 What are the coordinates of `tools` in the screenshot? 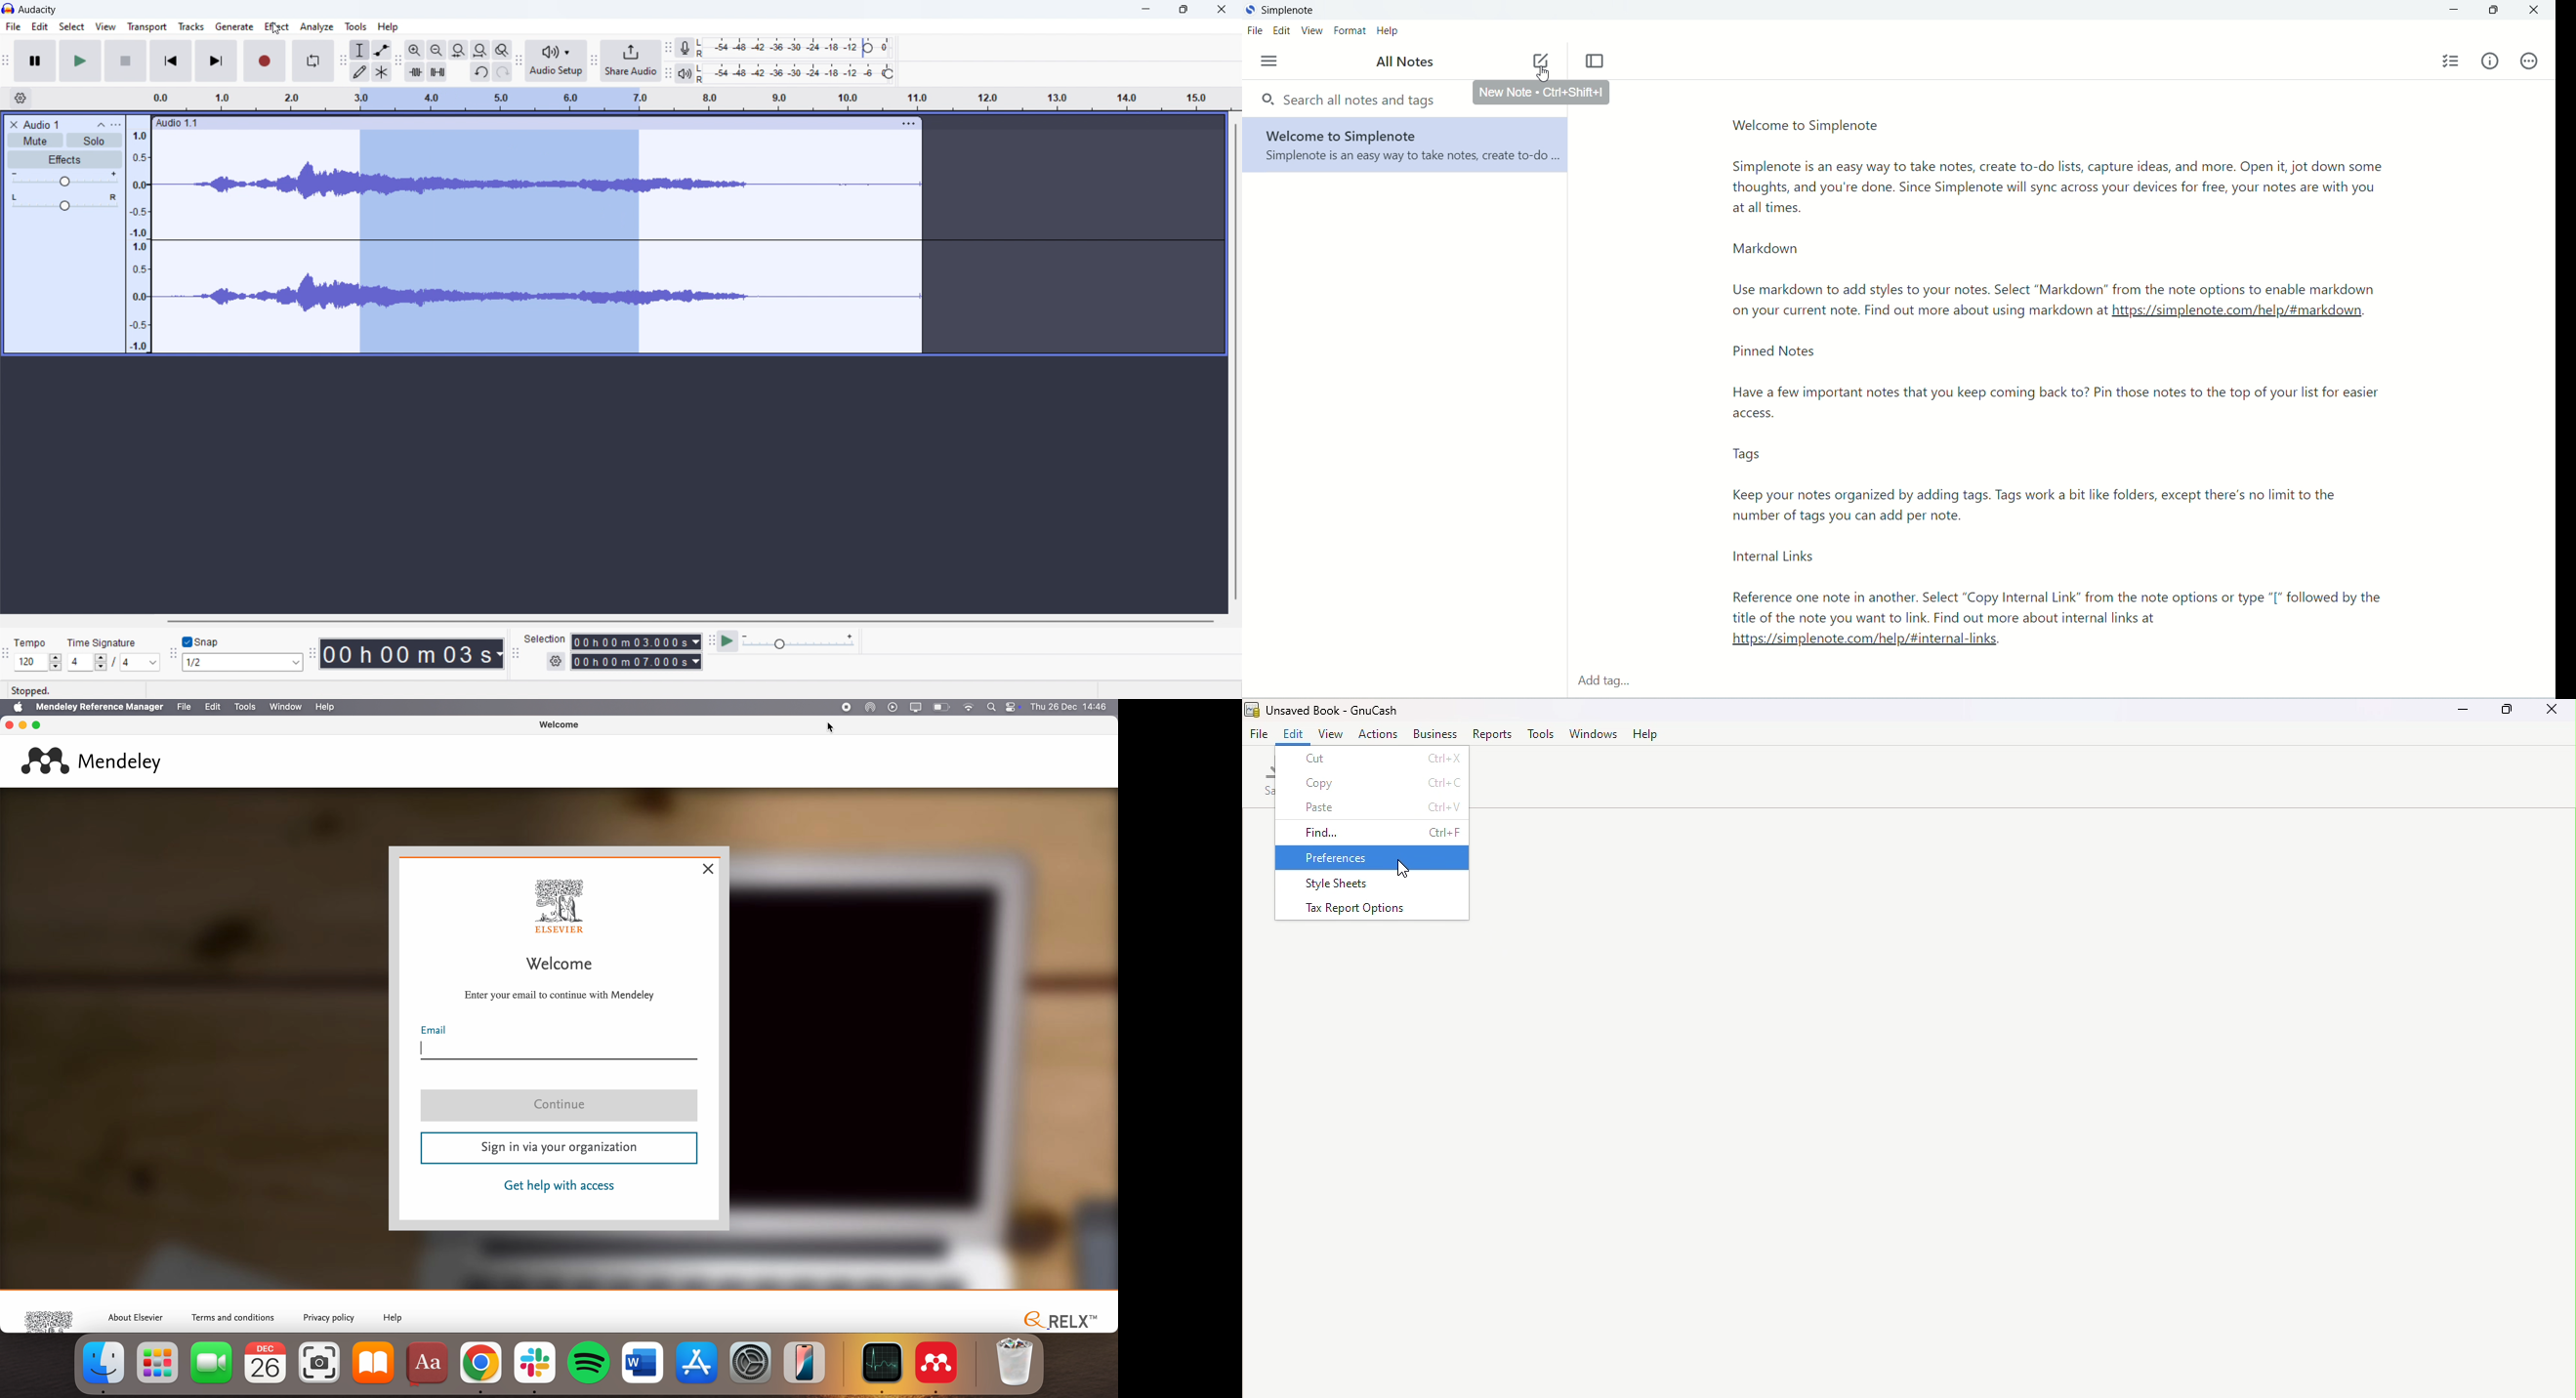 It's located at (357, 27).